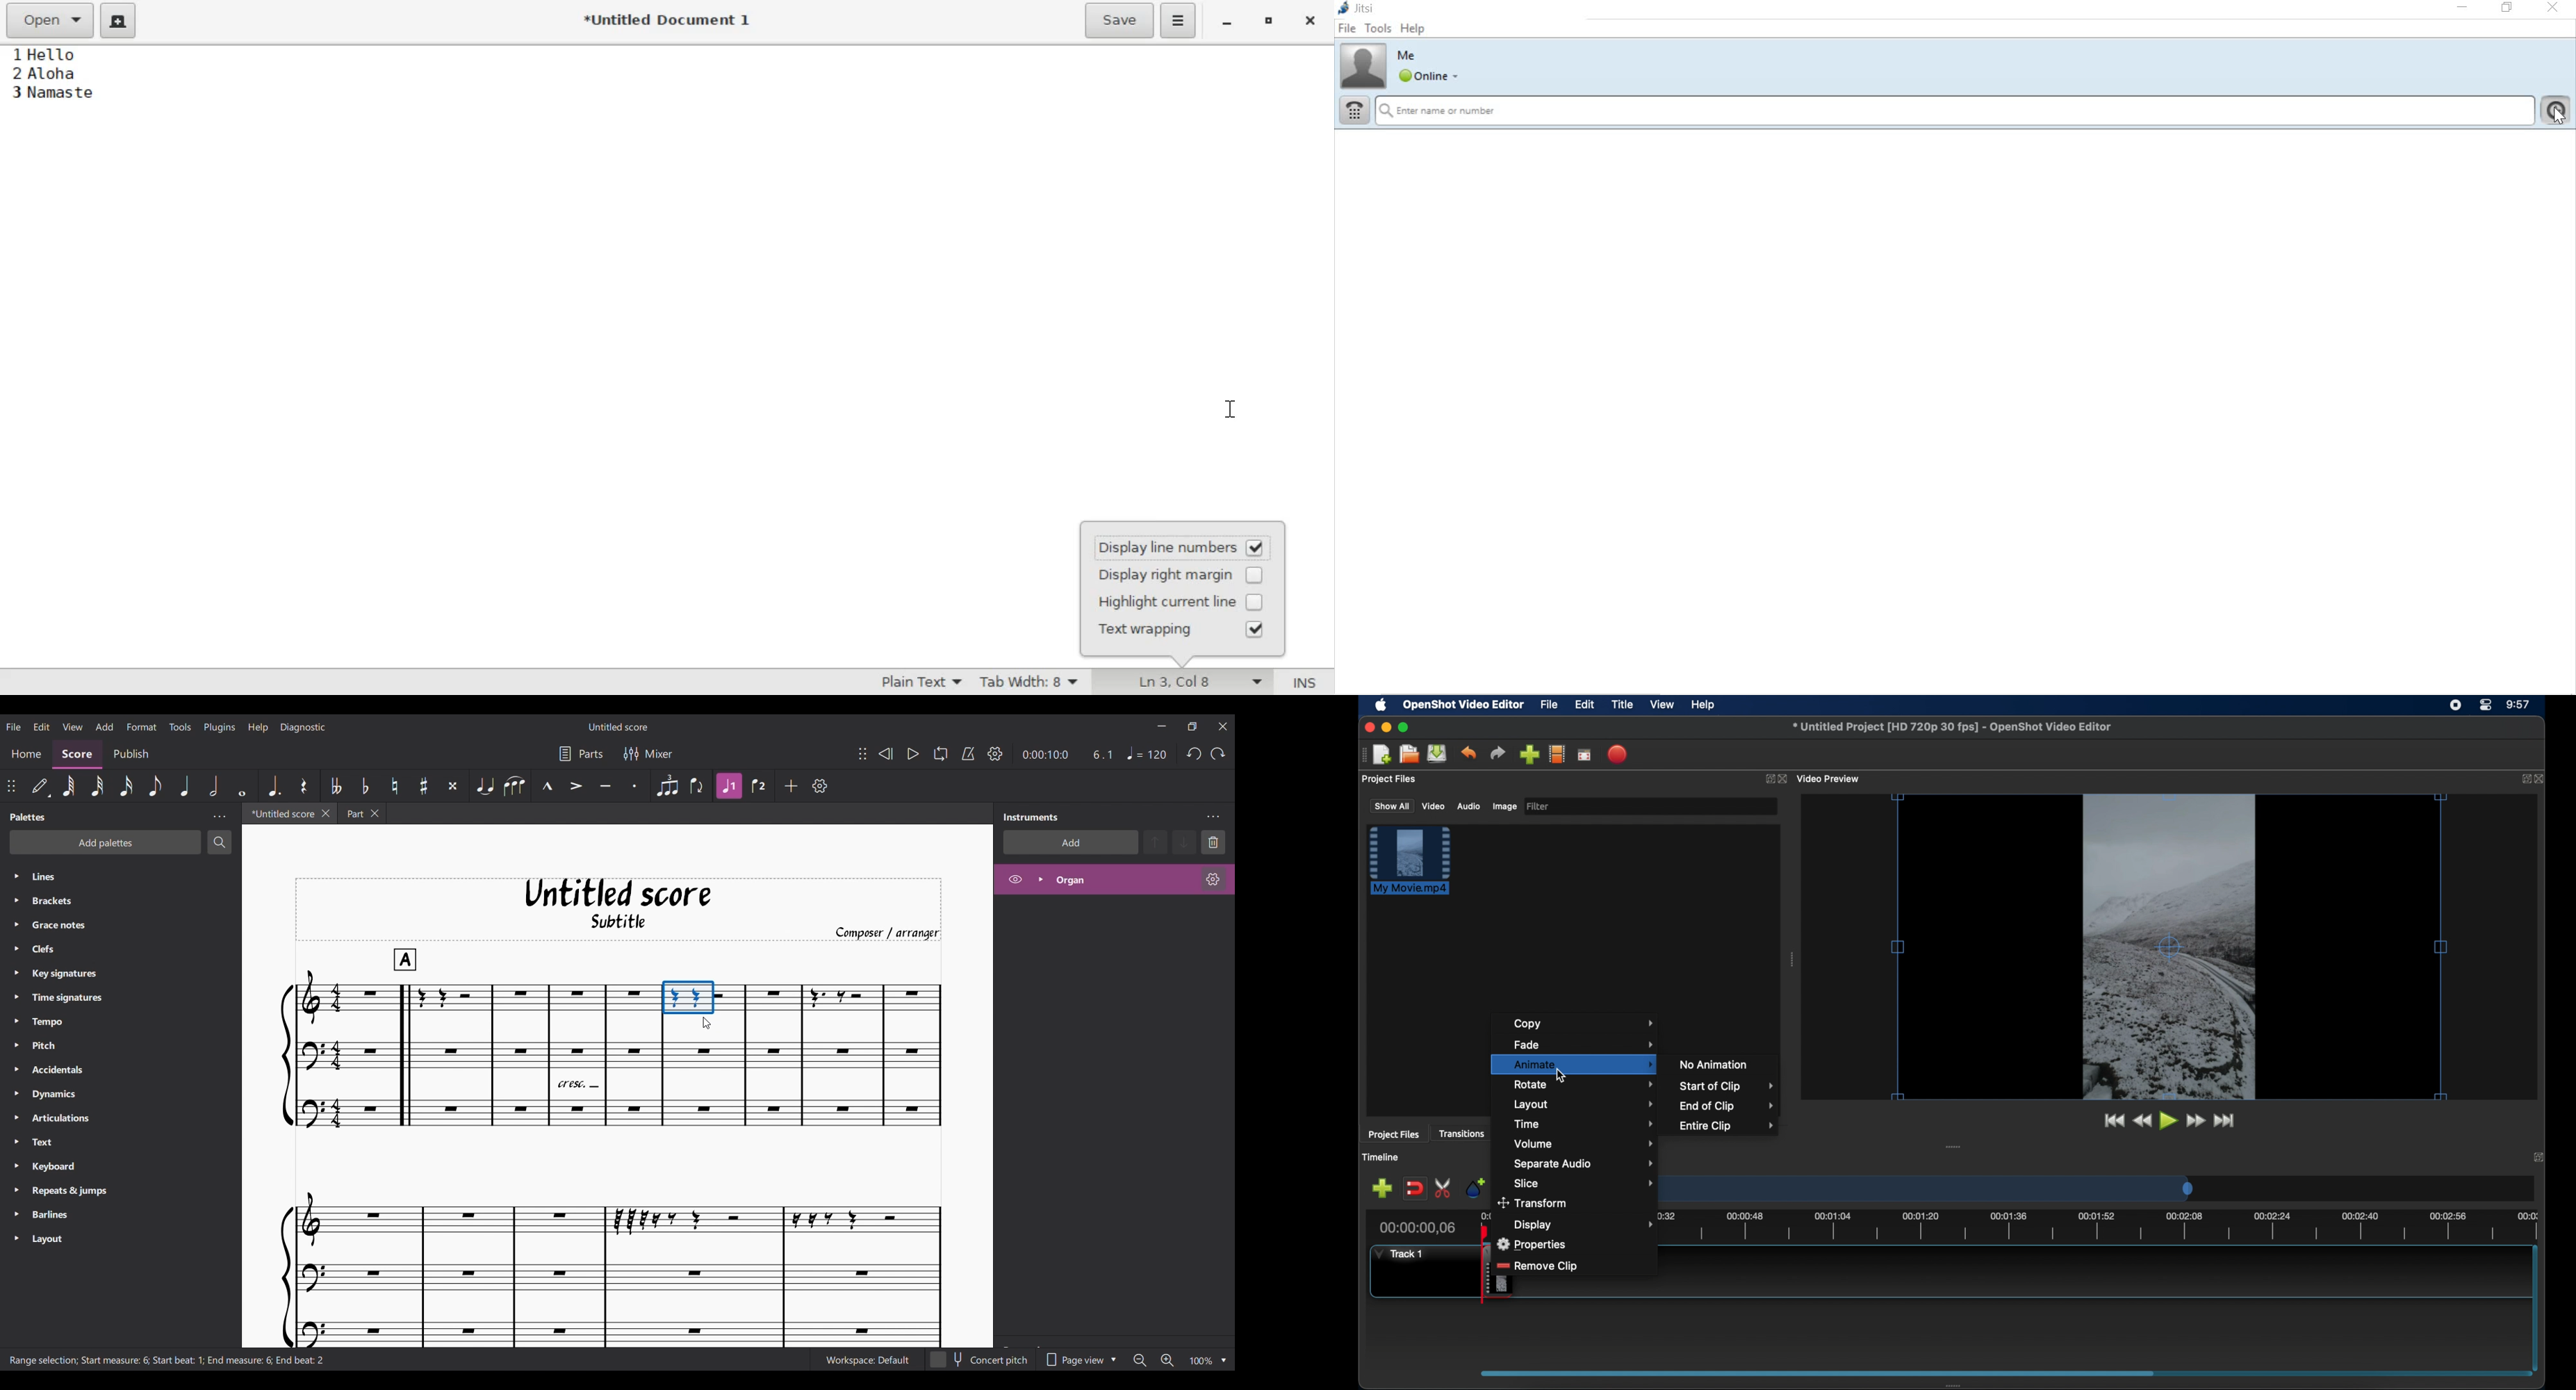 This screenshot has width=2576, height=1400. Describe the element at coordinates (914, 754) in the screenshot. I see `Play` at that location.